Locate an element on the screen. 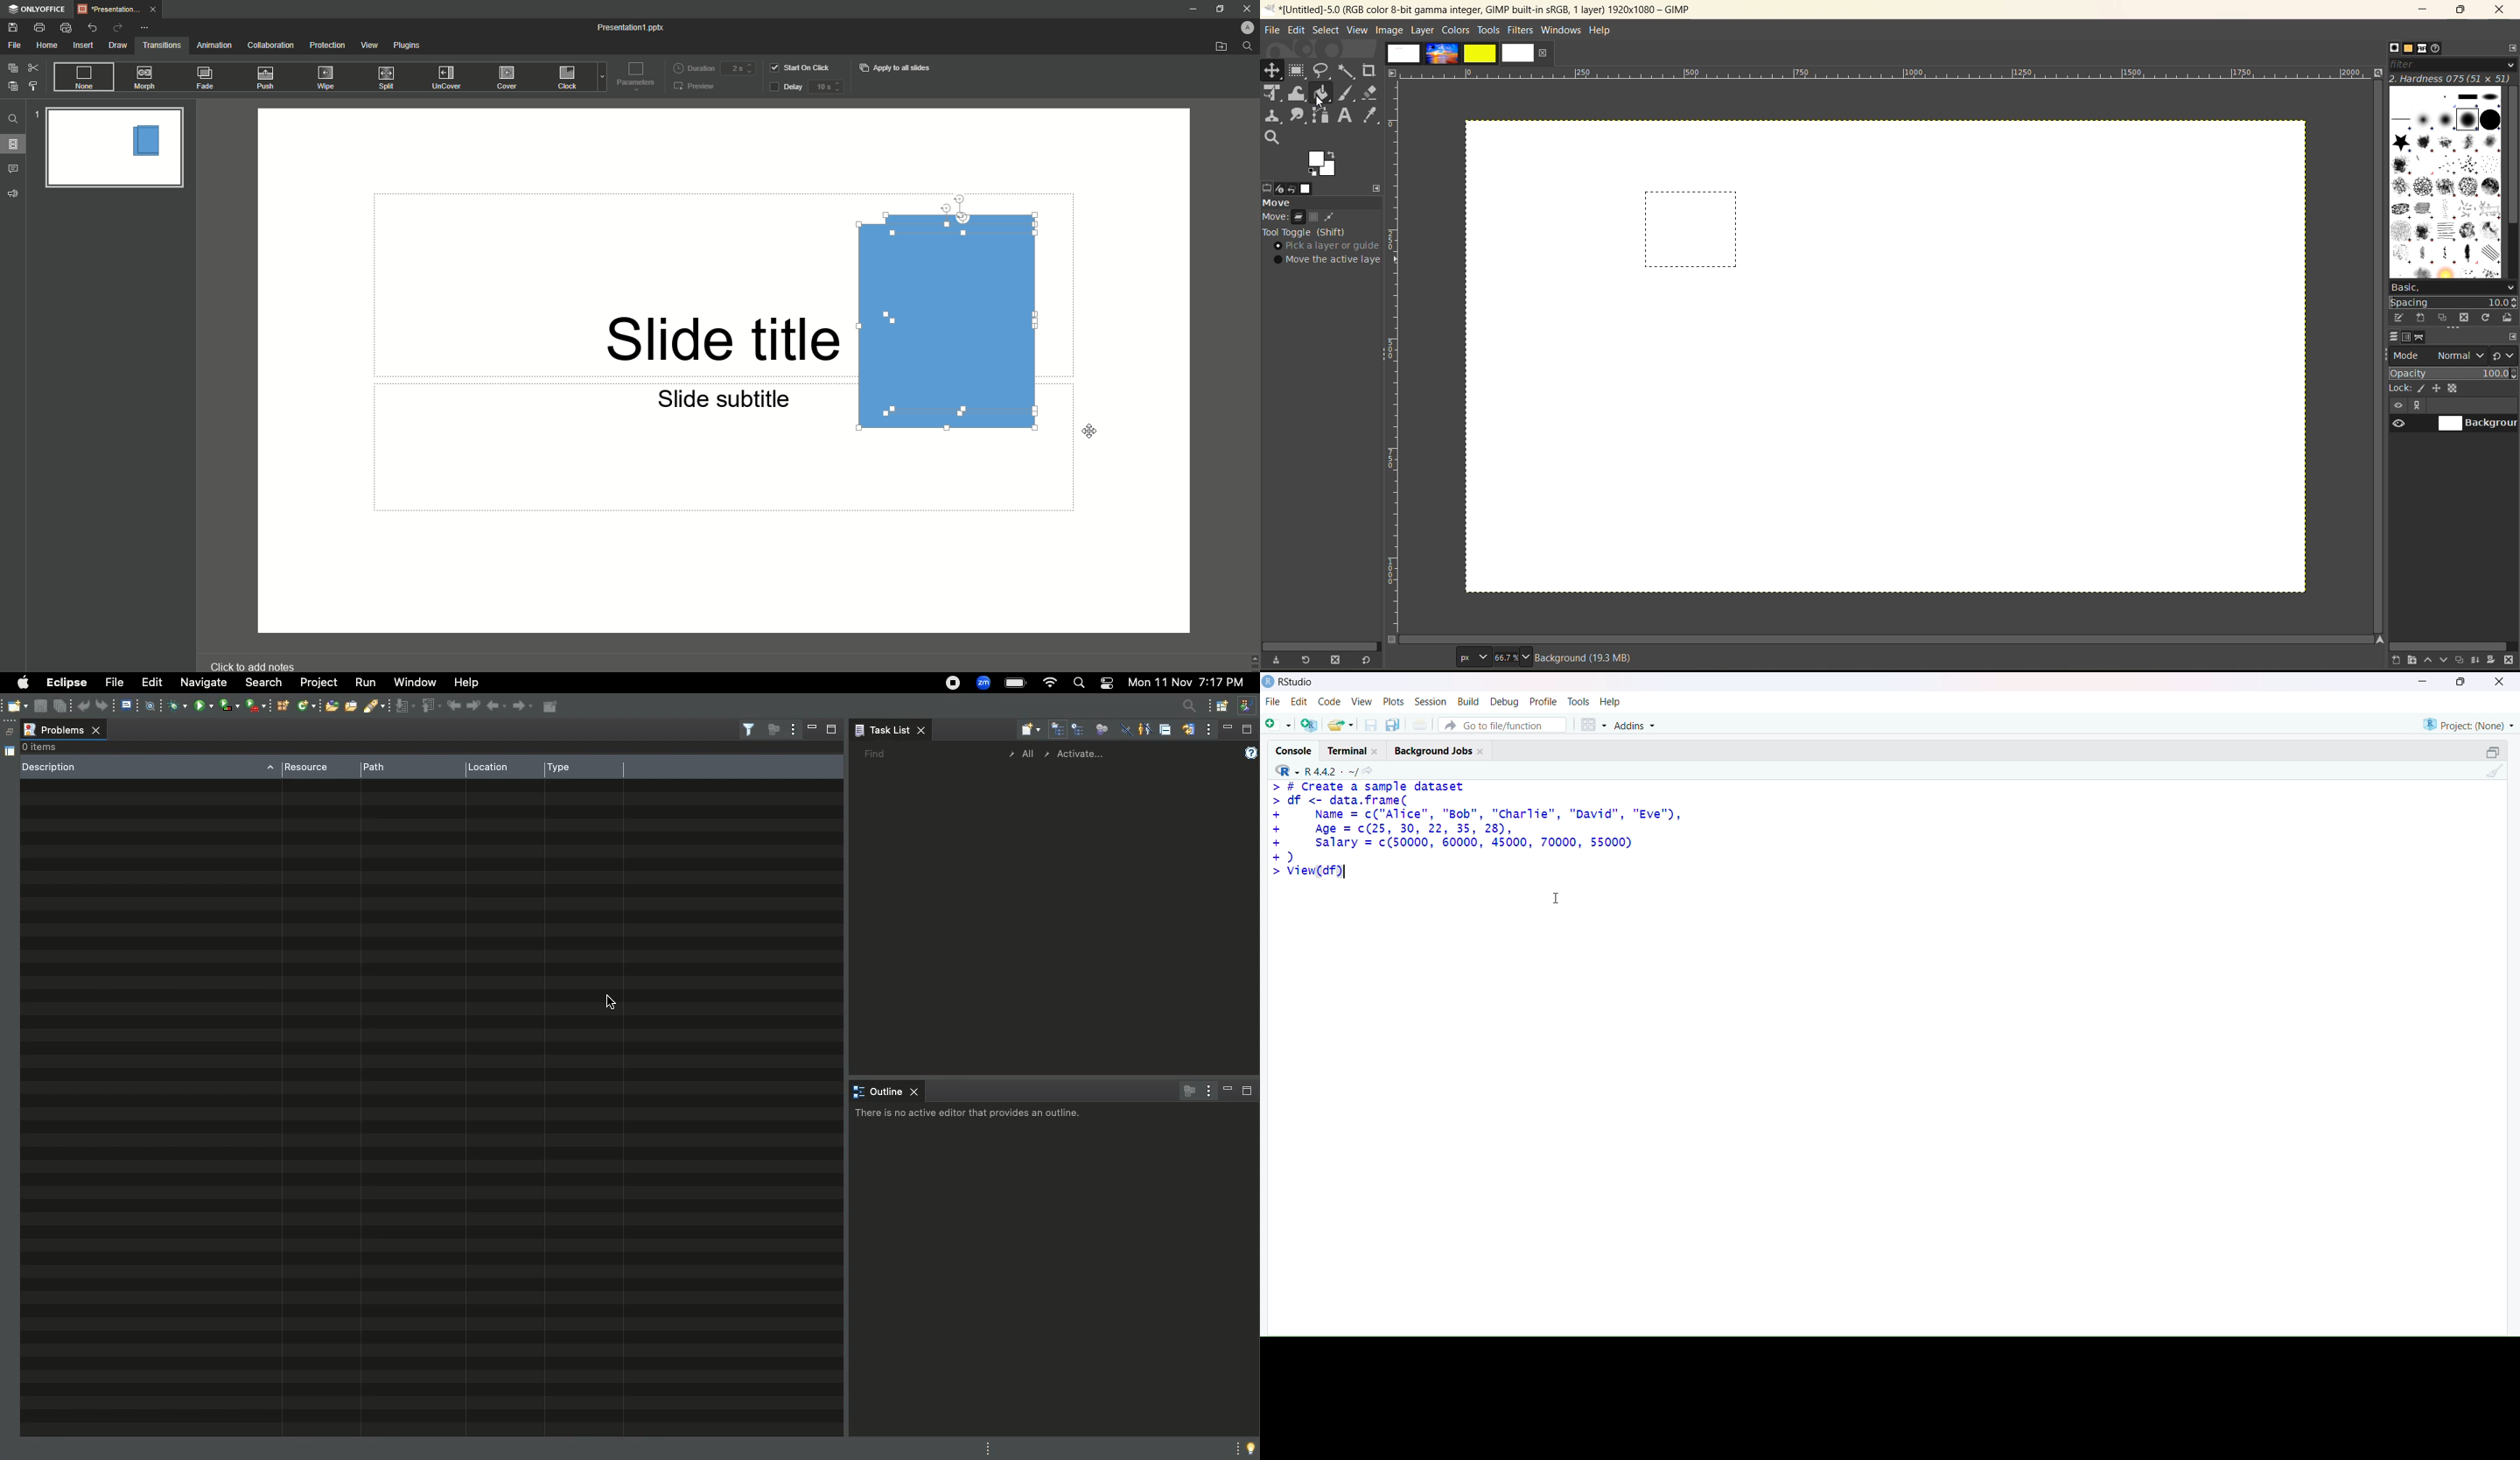 The image size is (2520, 1484). help is located at coordinates (1605, 30).